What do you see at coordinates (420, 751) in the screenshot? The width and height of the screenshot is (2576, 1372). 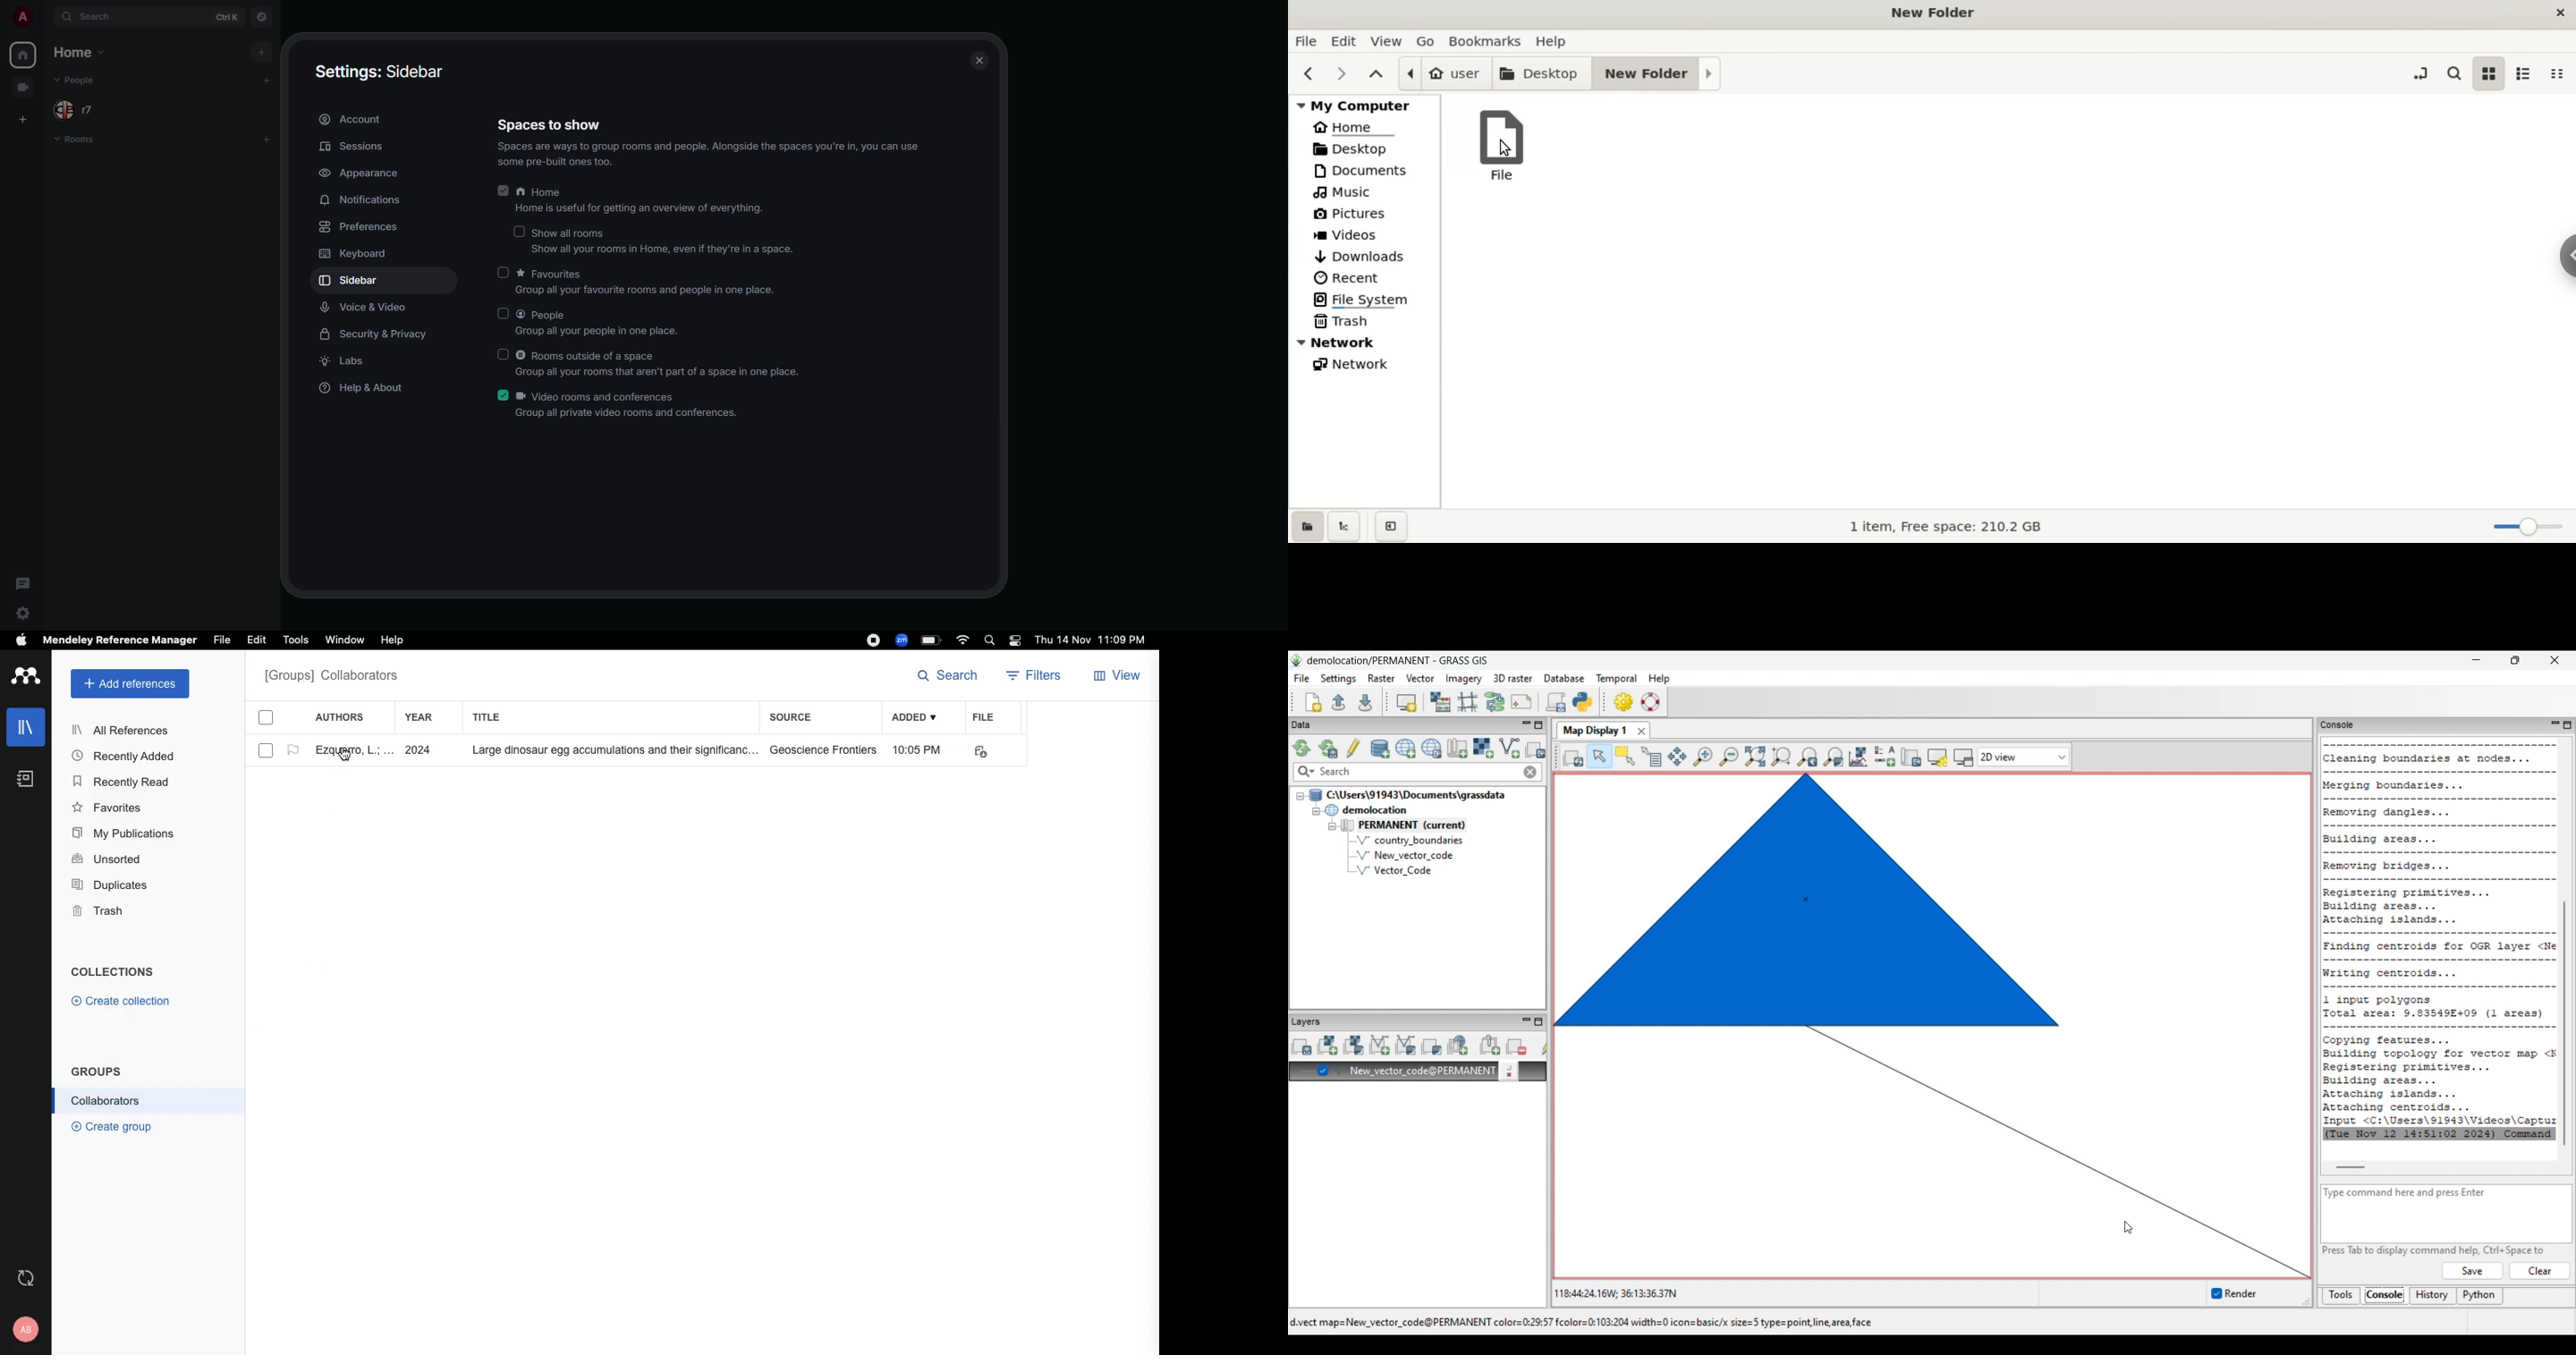 I see `2024` at bounding box center [420, 751].